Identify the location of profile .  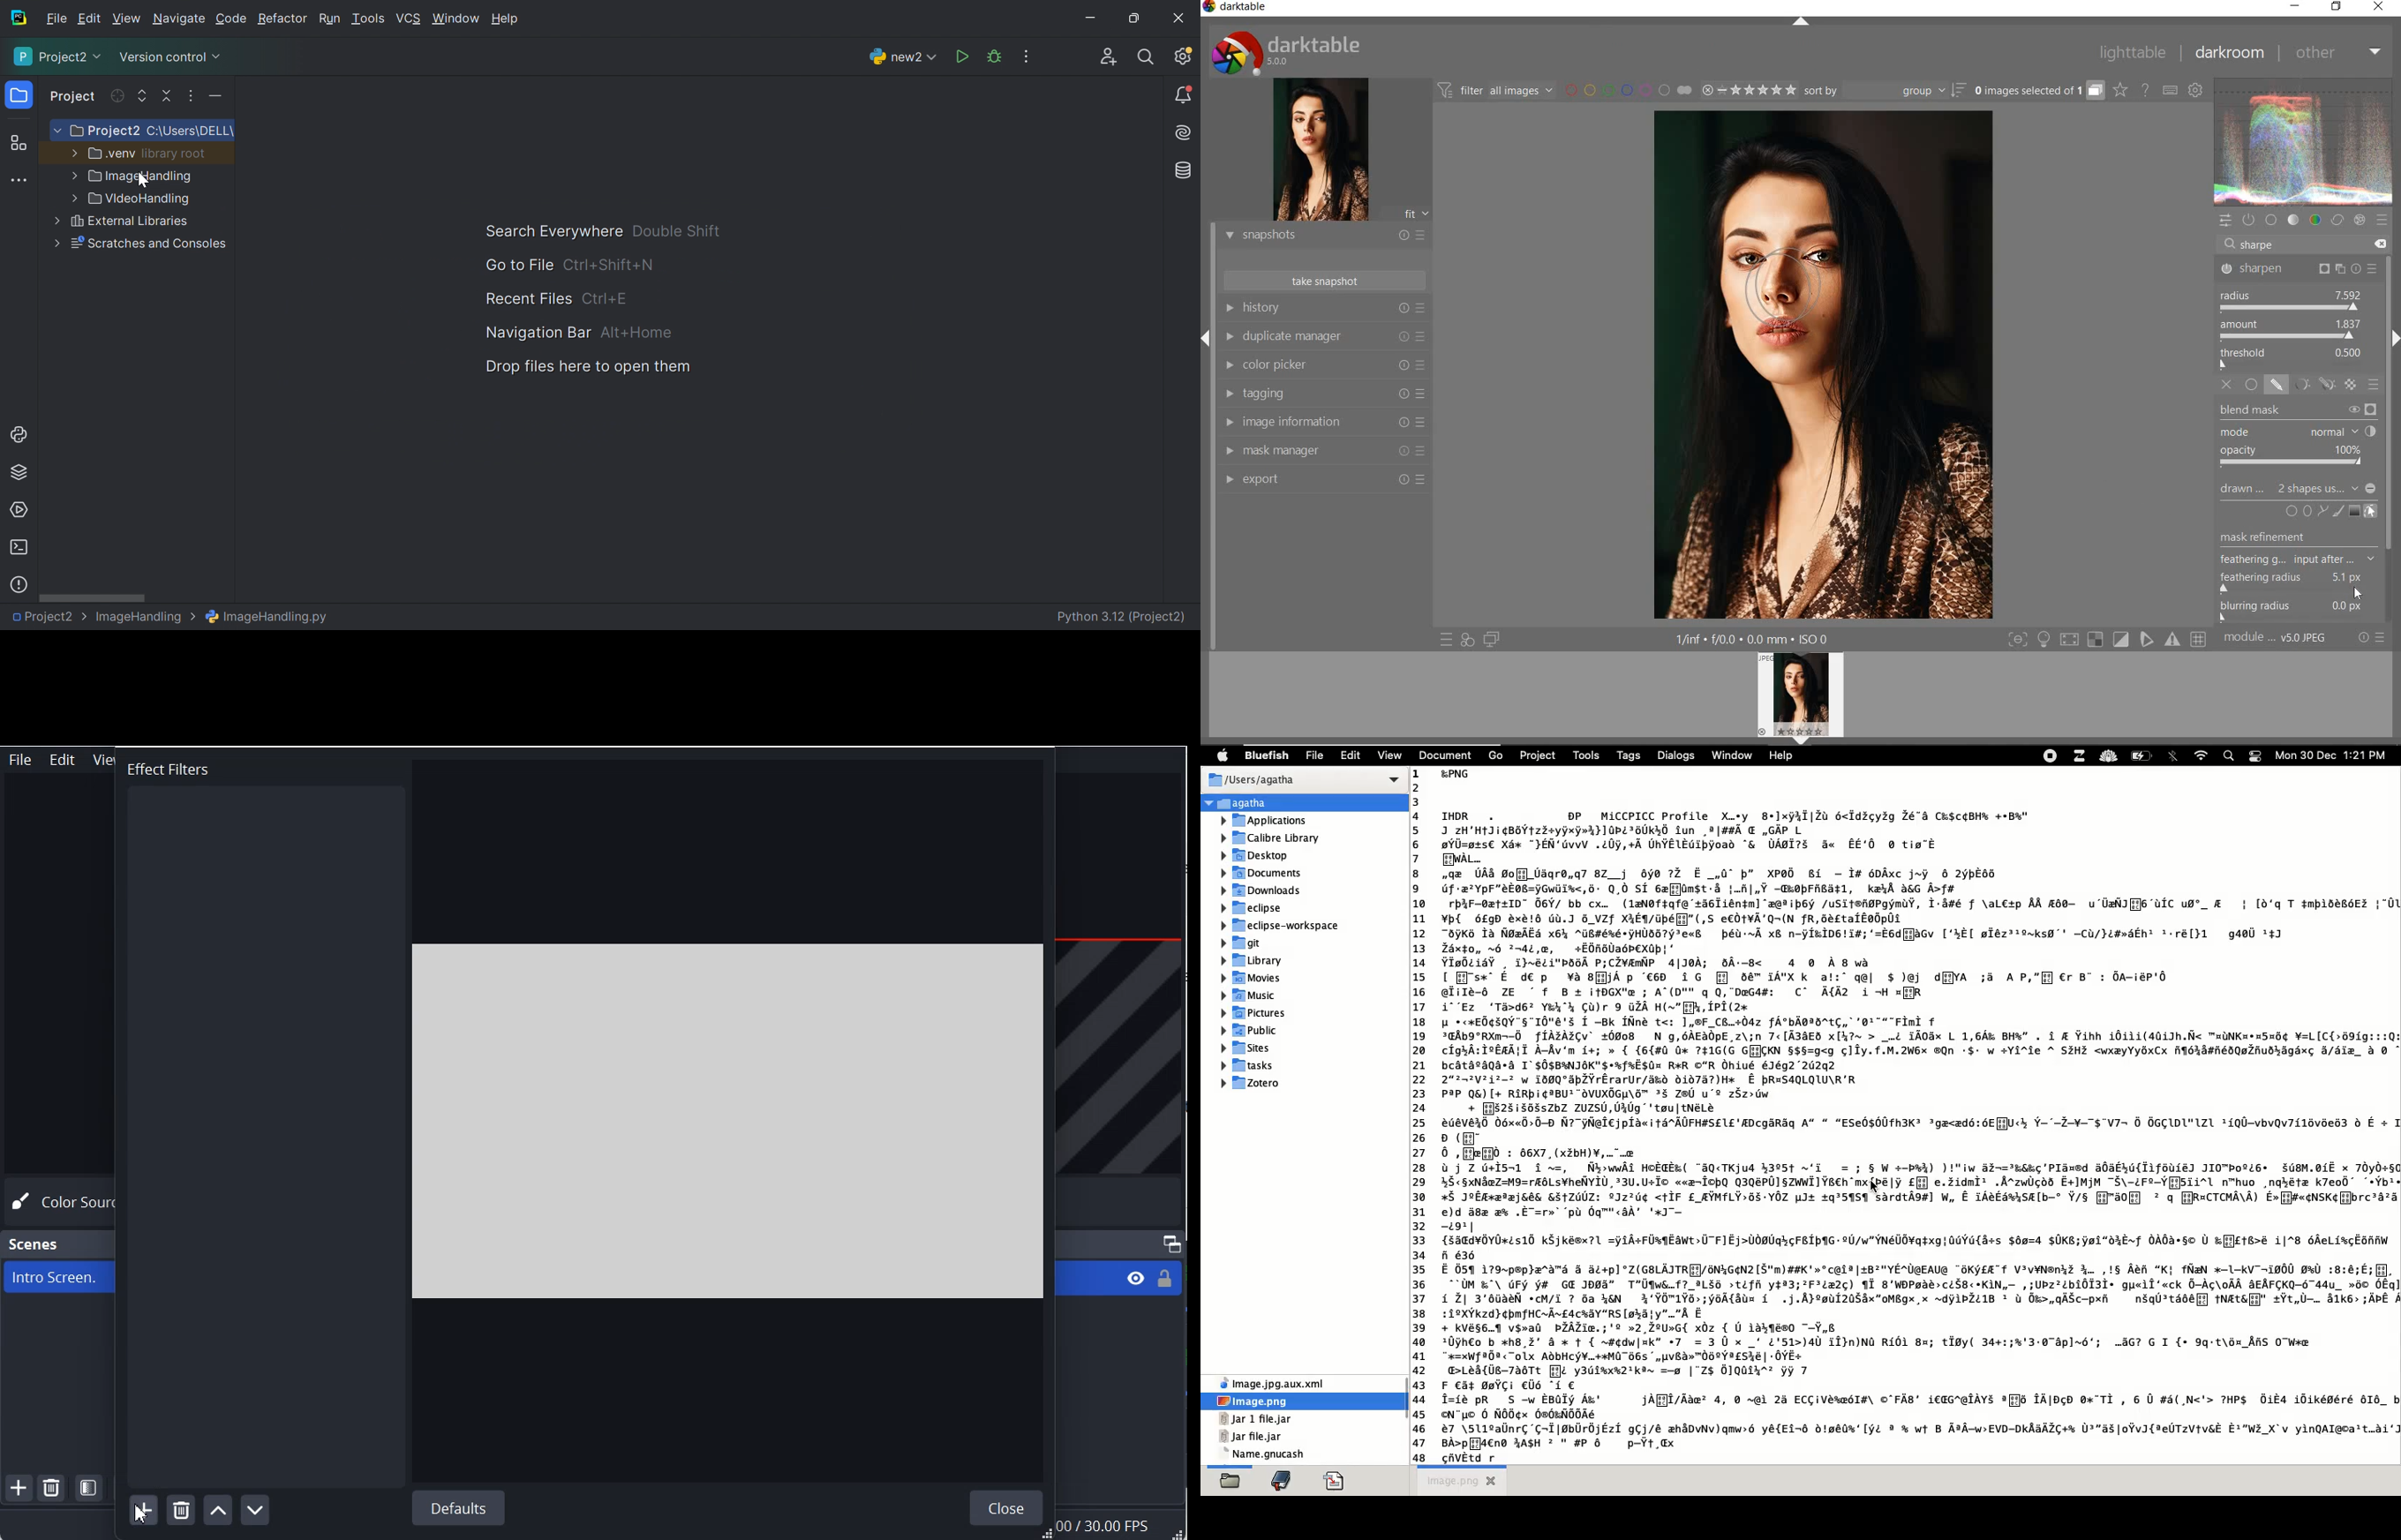
(1809, 696).